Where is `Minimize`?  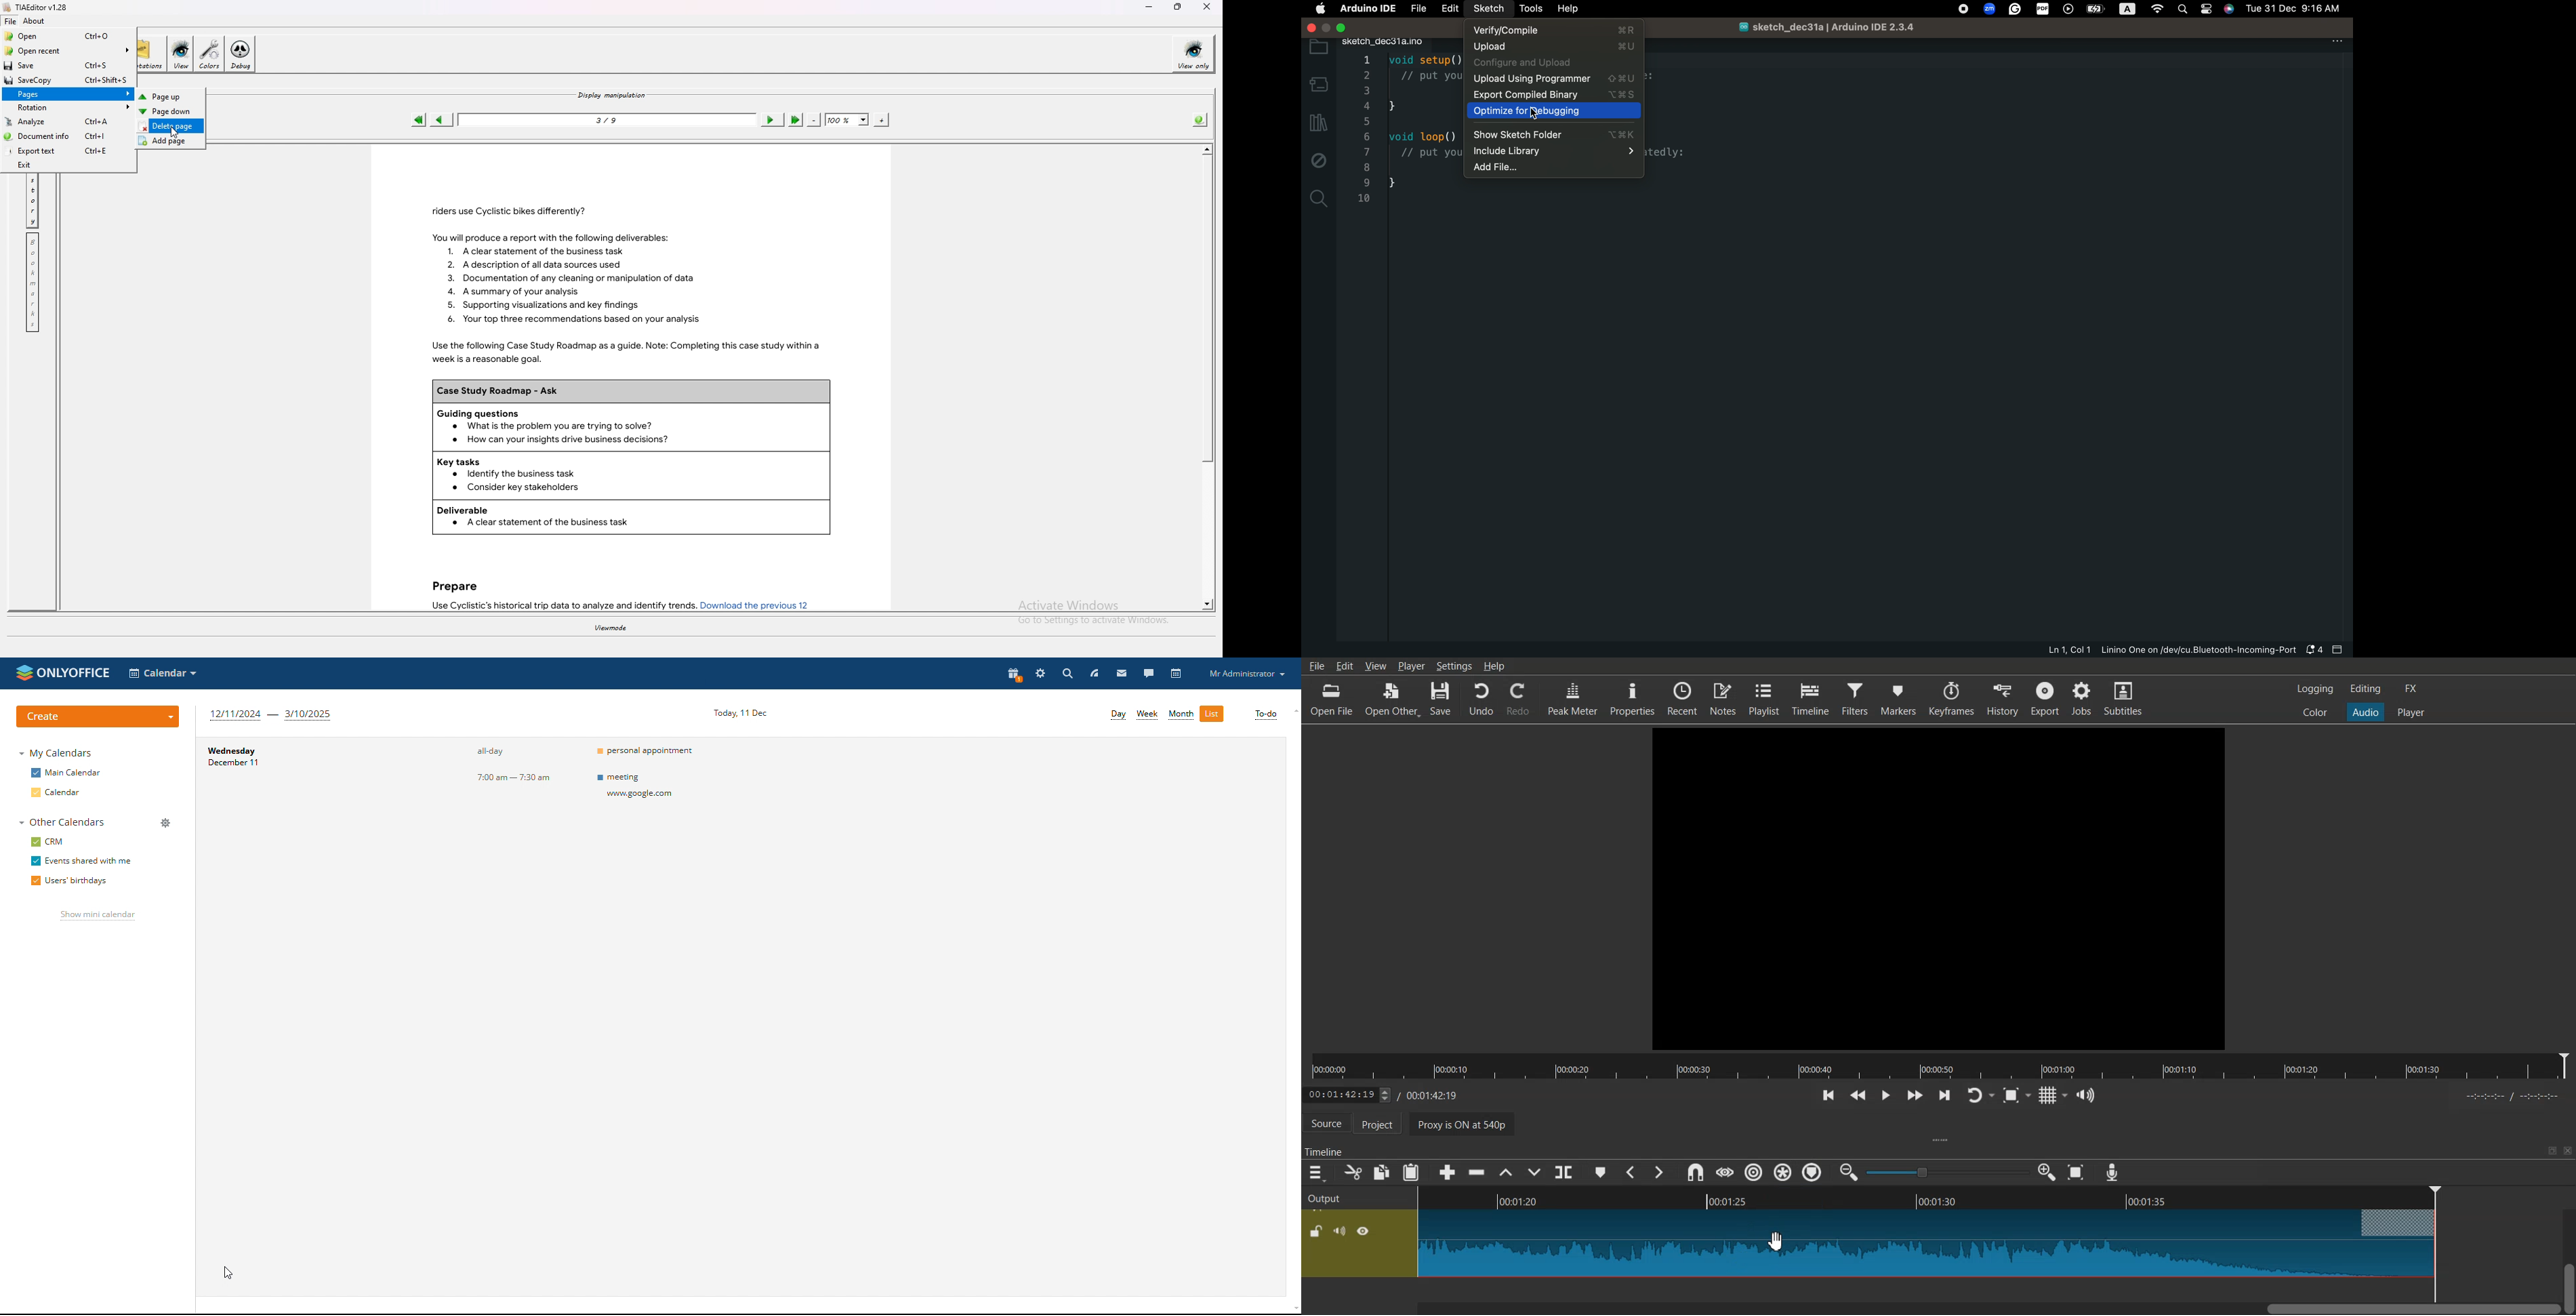
Minimize is located at coordinates (2552, 1150).